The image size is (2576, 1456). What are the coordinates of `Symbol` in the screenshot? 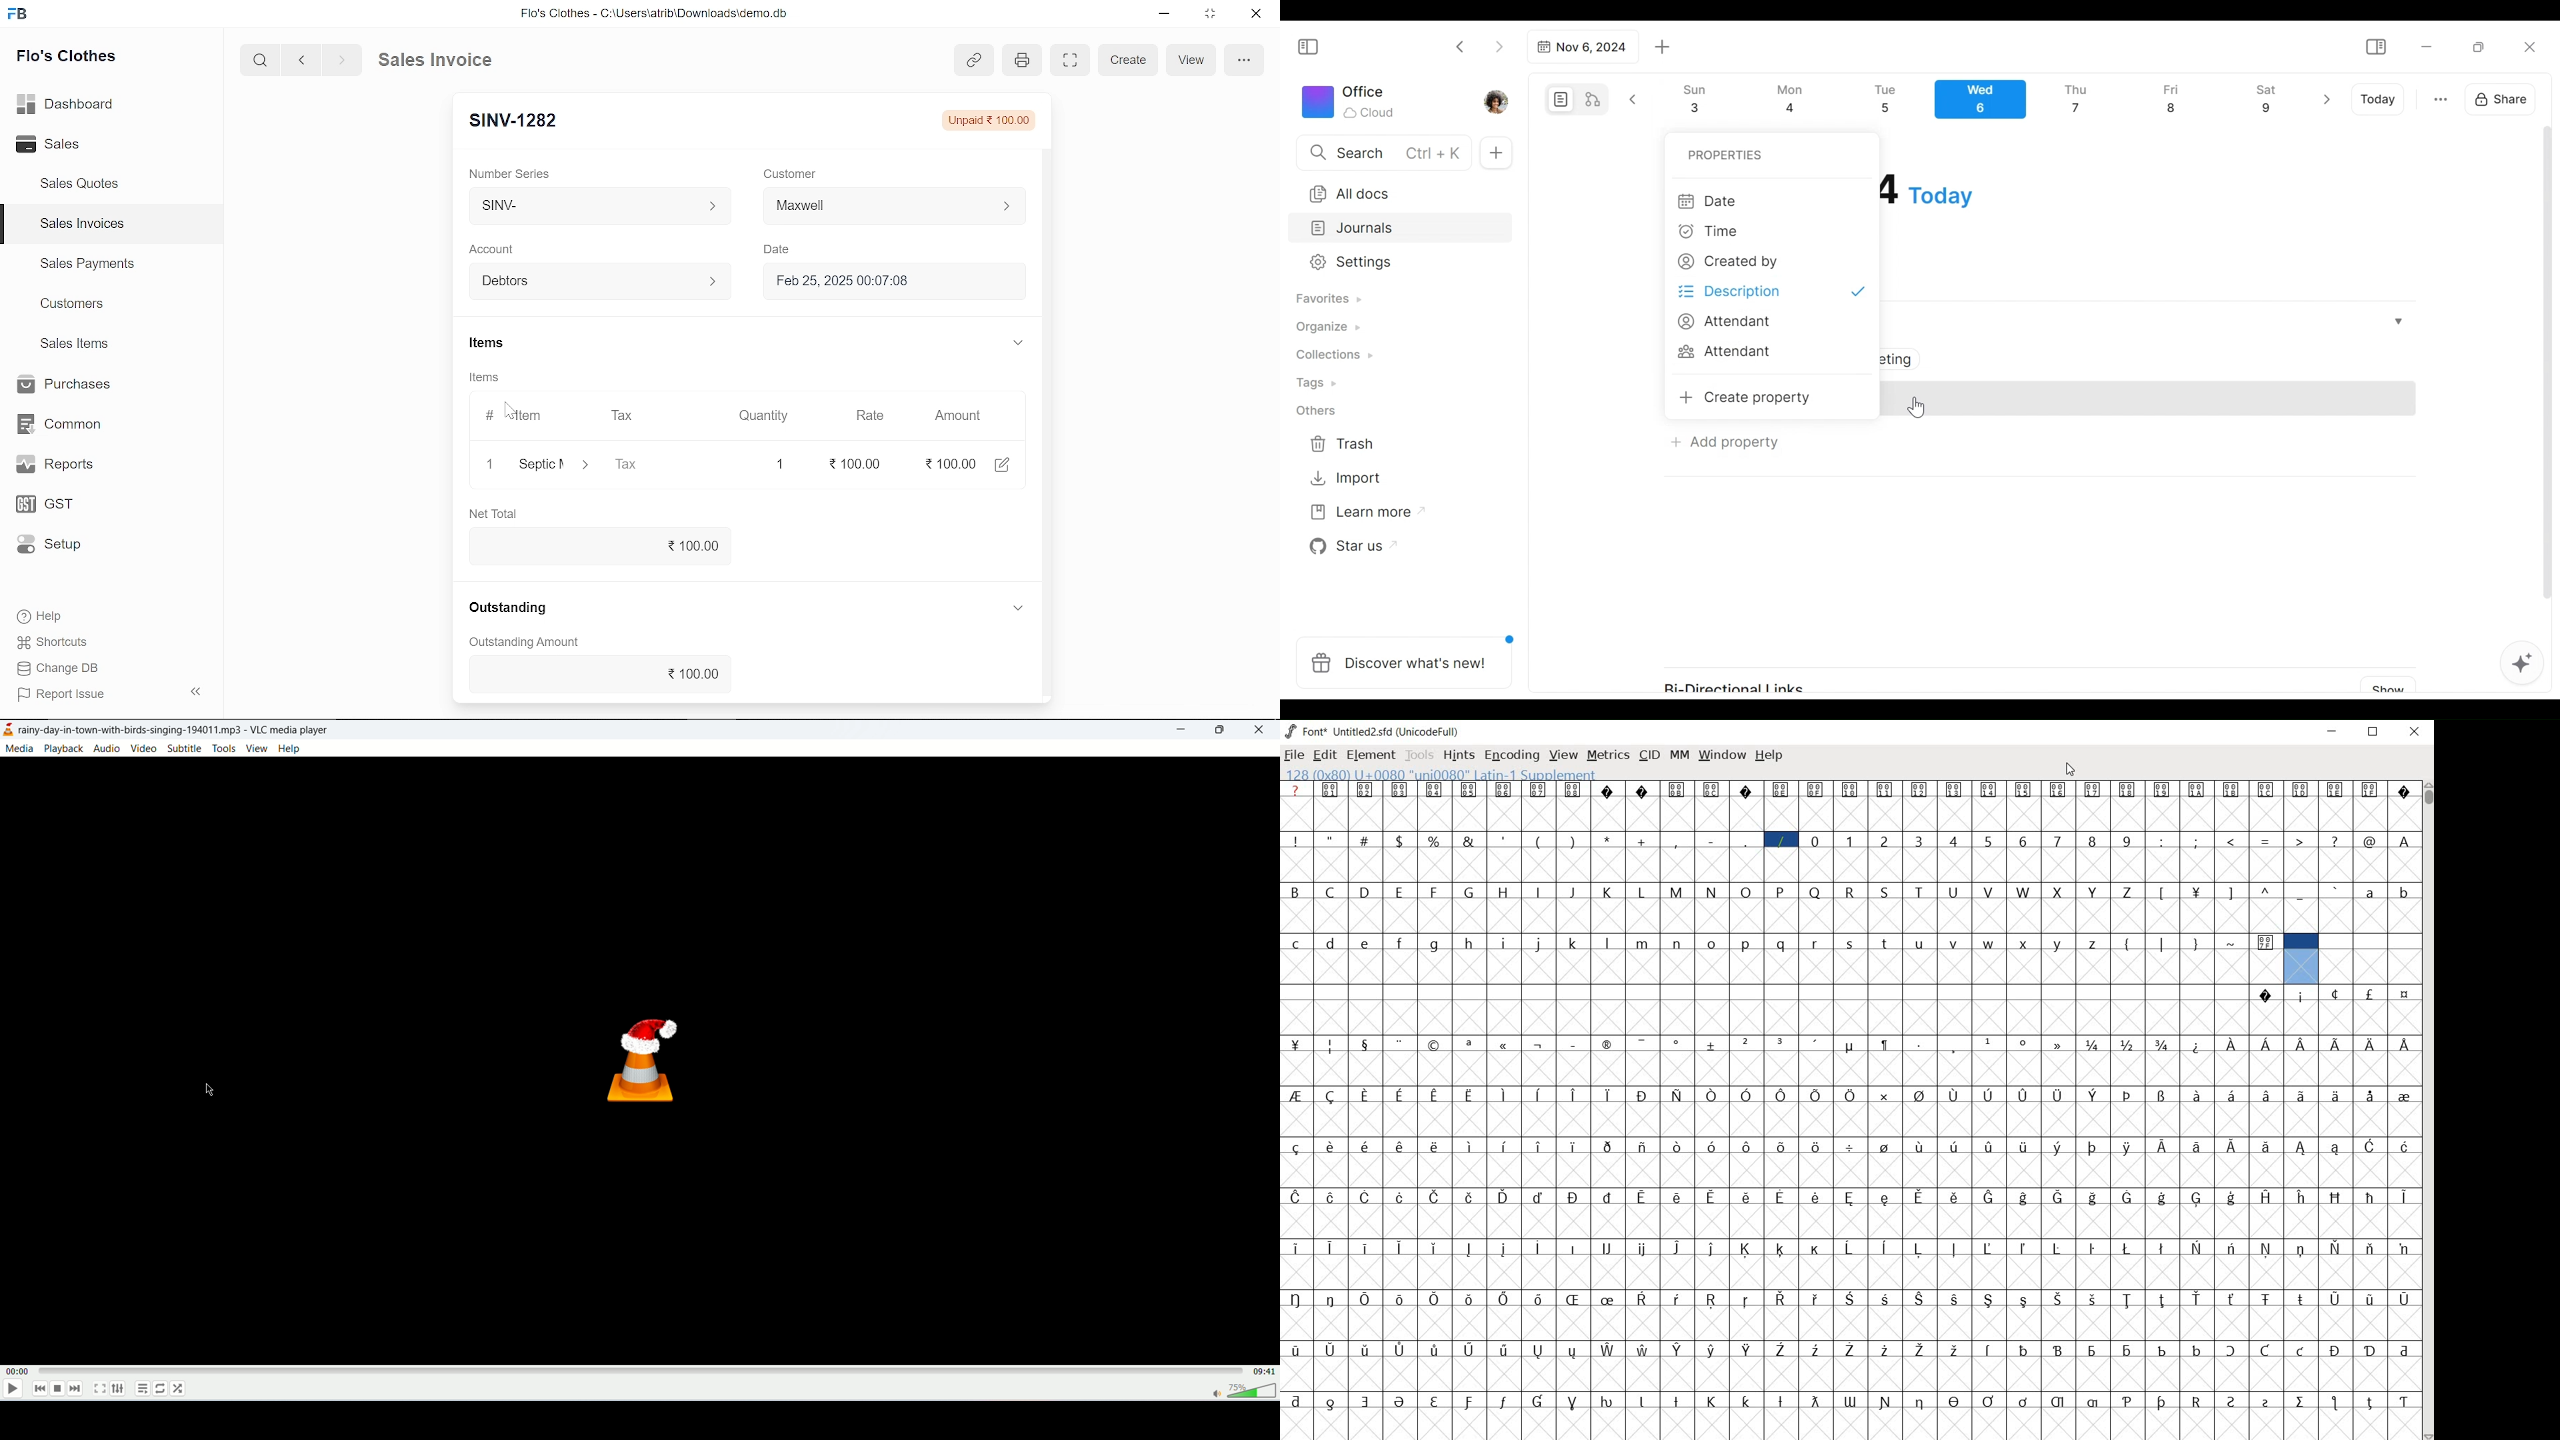 It's located at (2265, 1146).